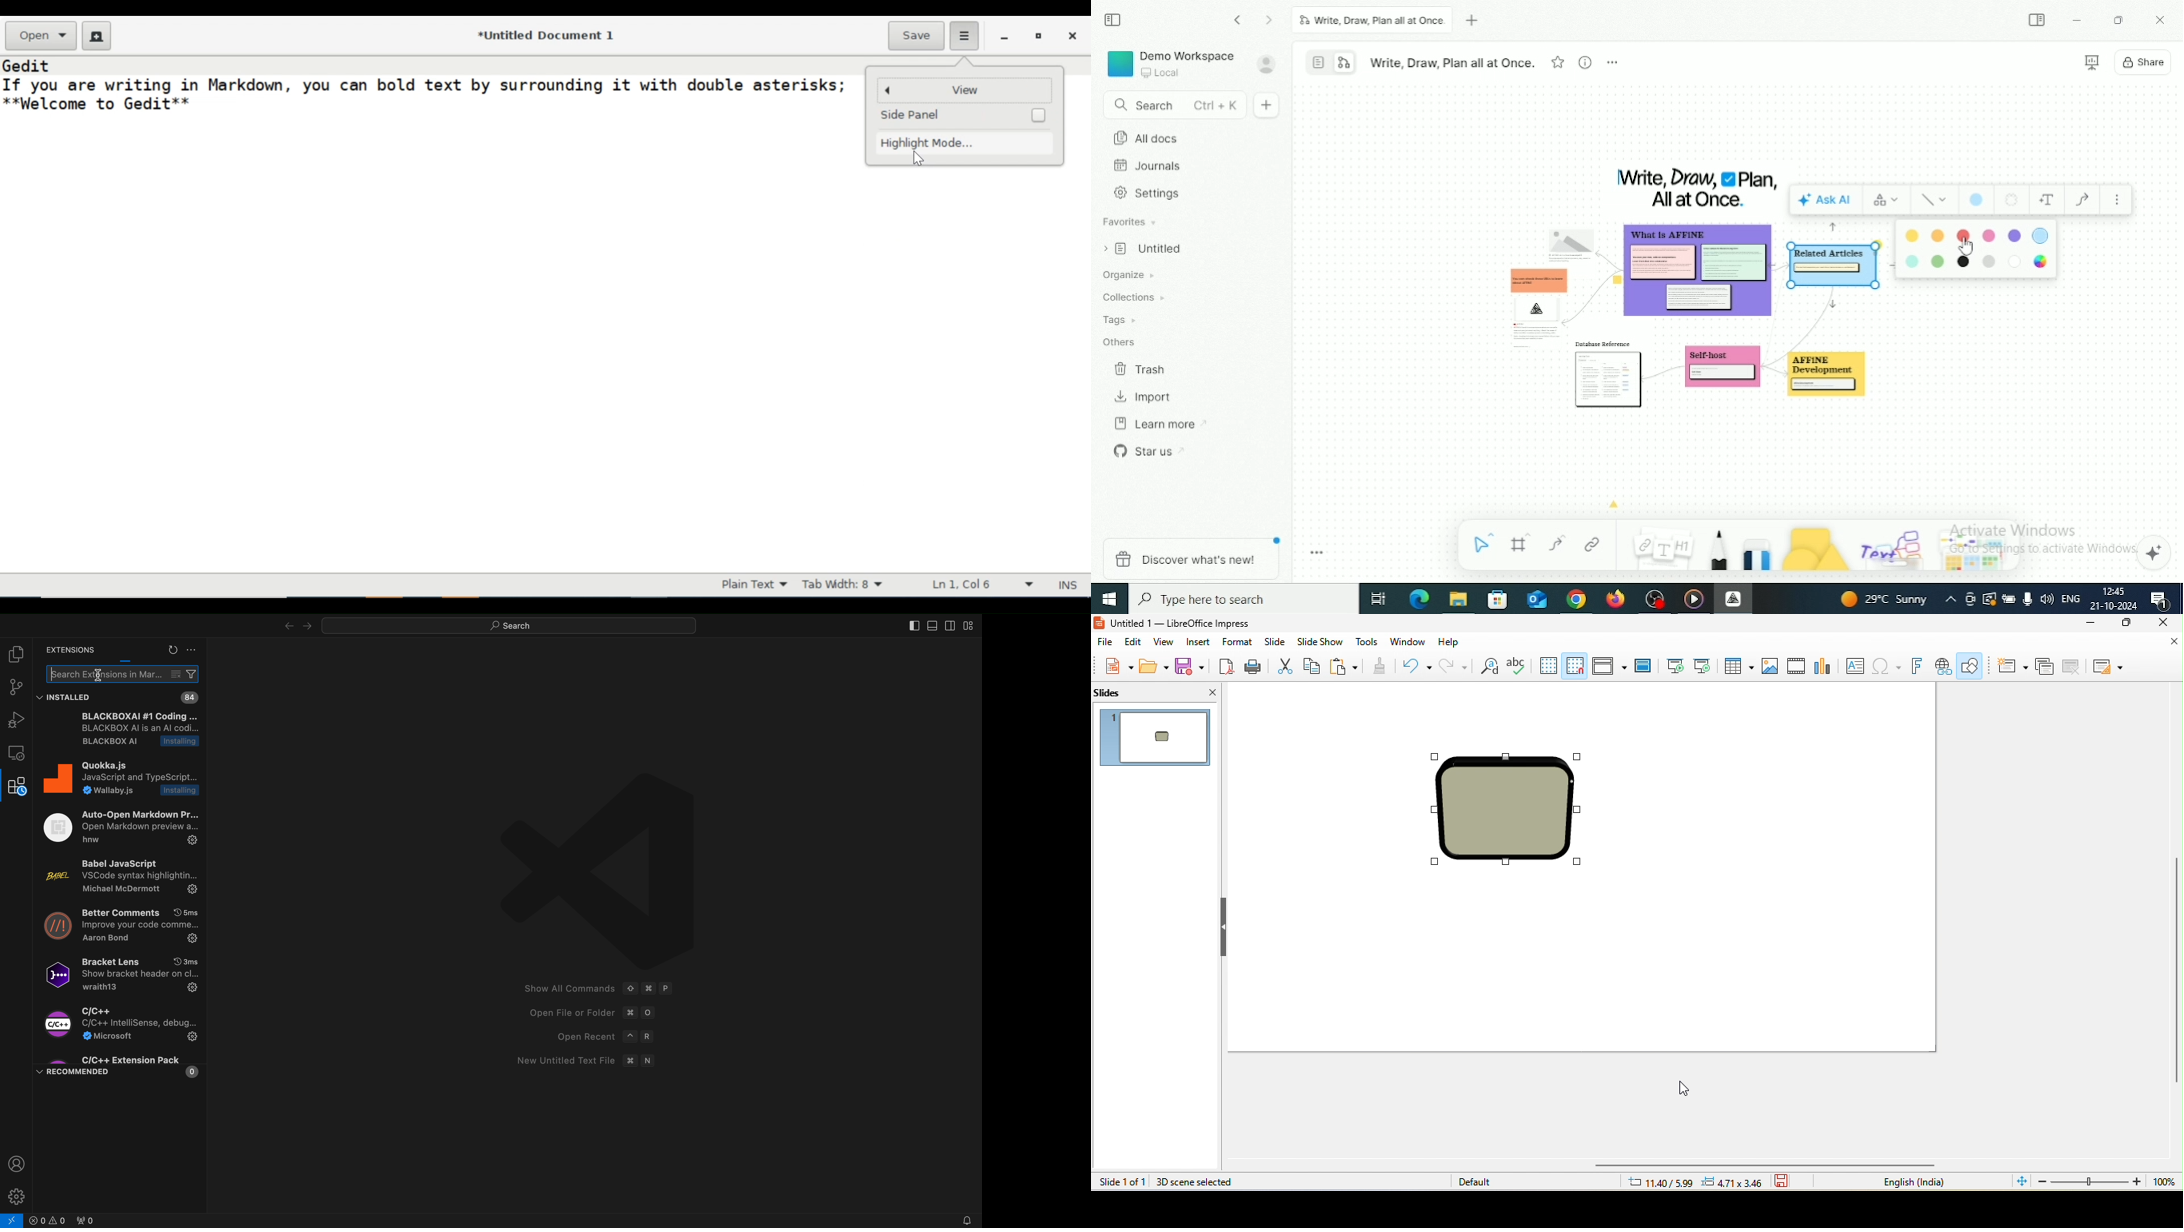 The image size is (2184, 1232). What do you see at coordinates (1576, 600) in the screenshot?
I see `Google Chrome` at bounding box center [1576, 600].